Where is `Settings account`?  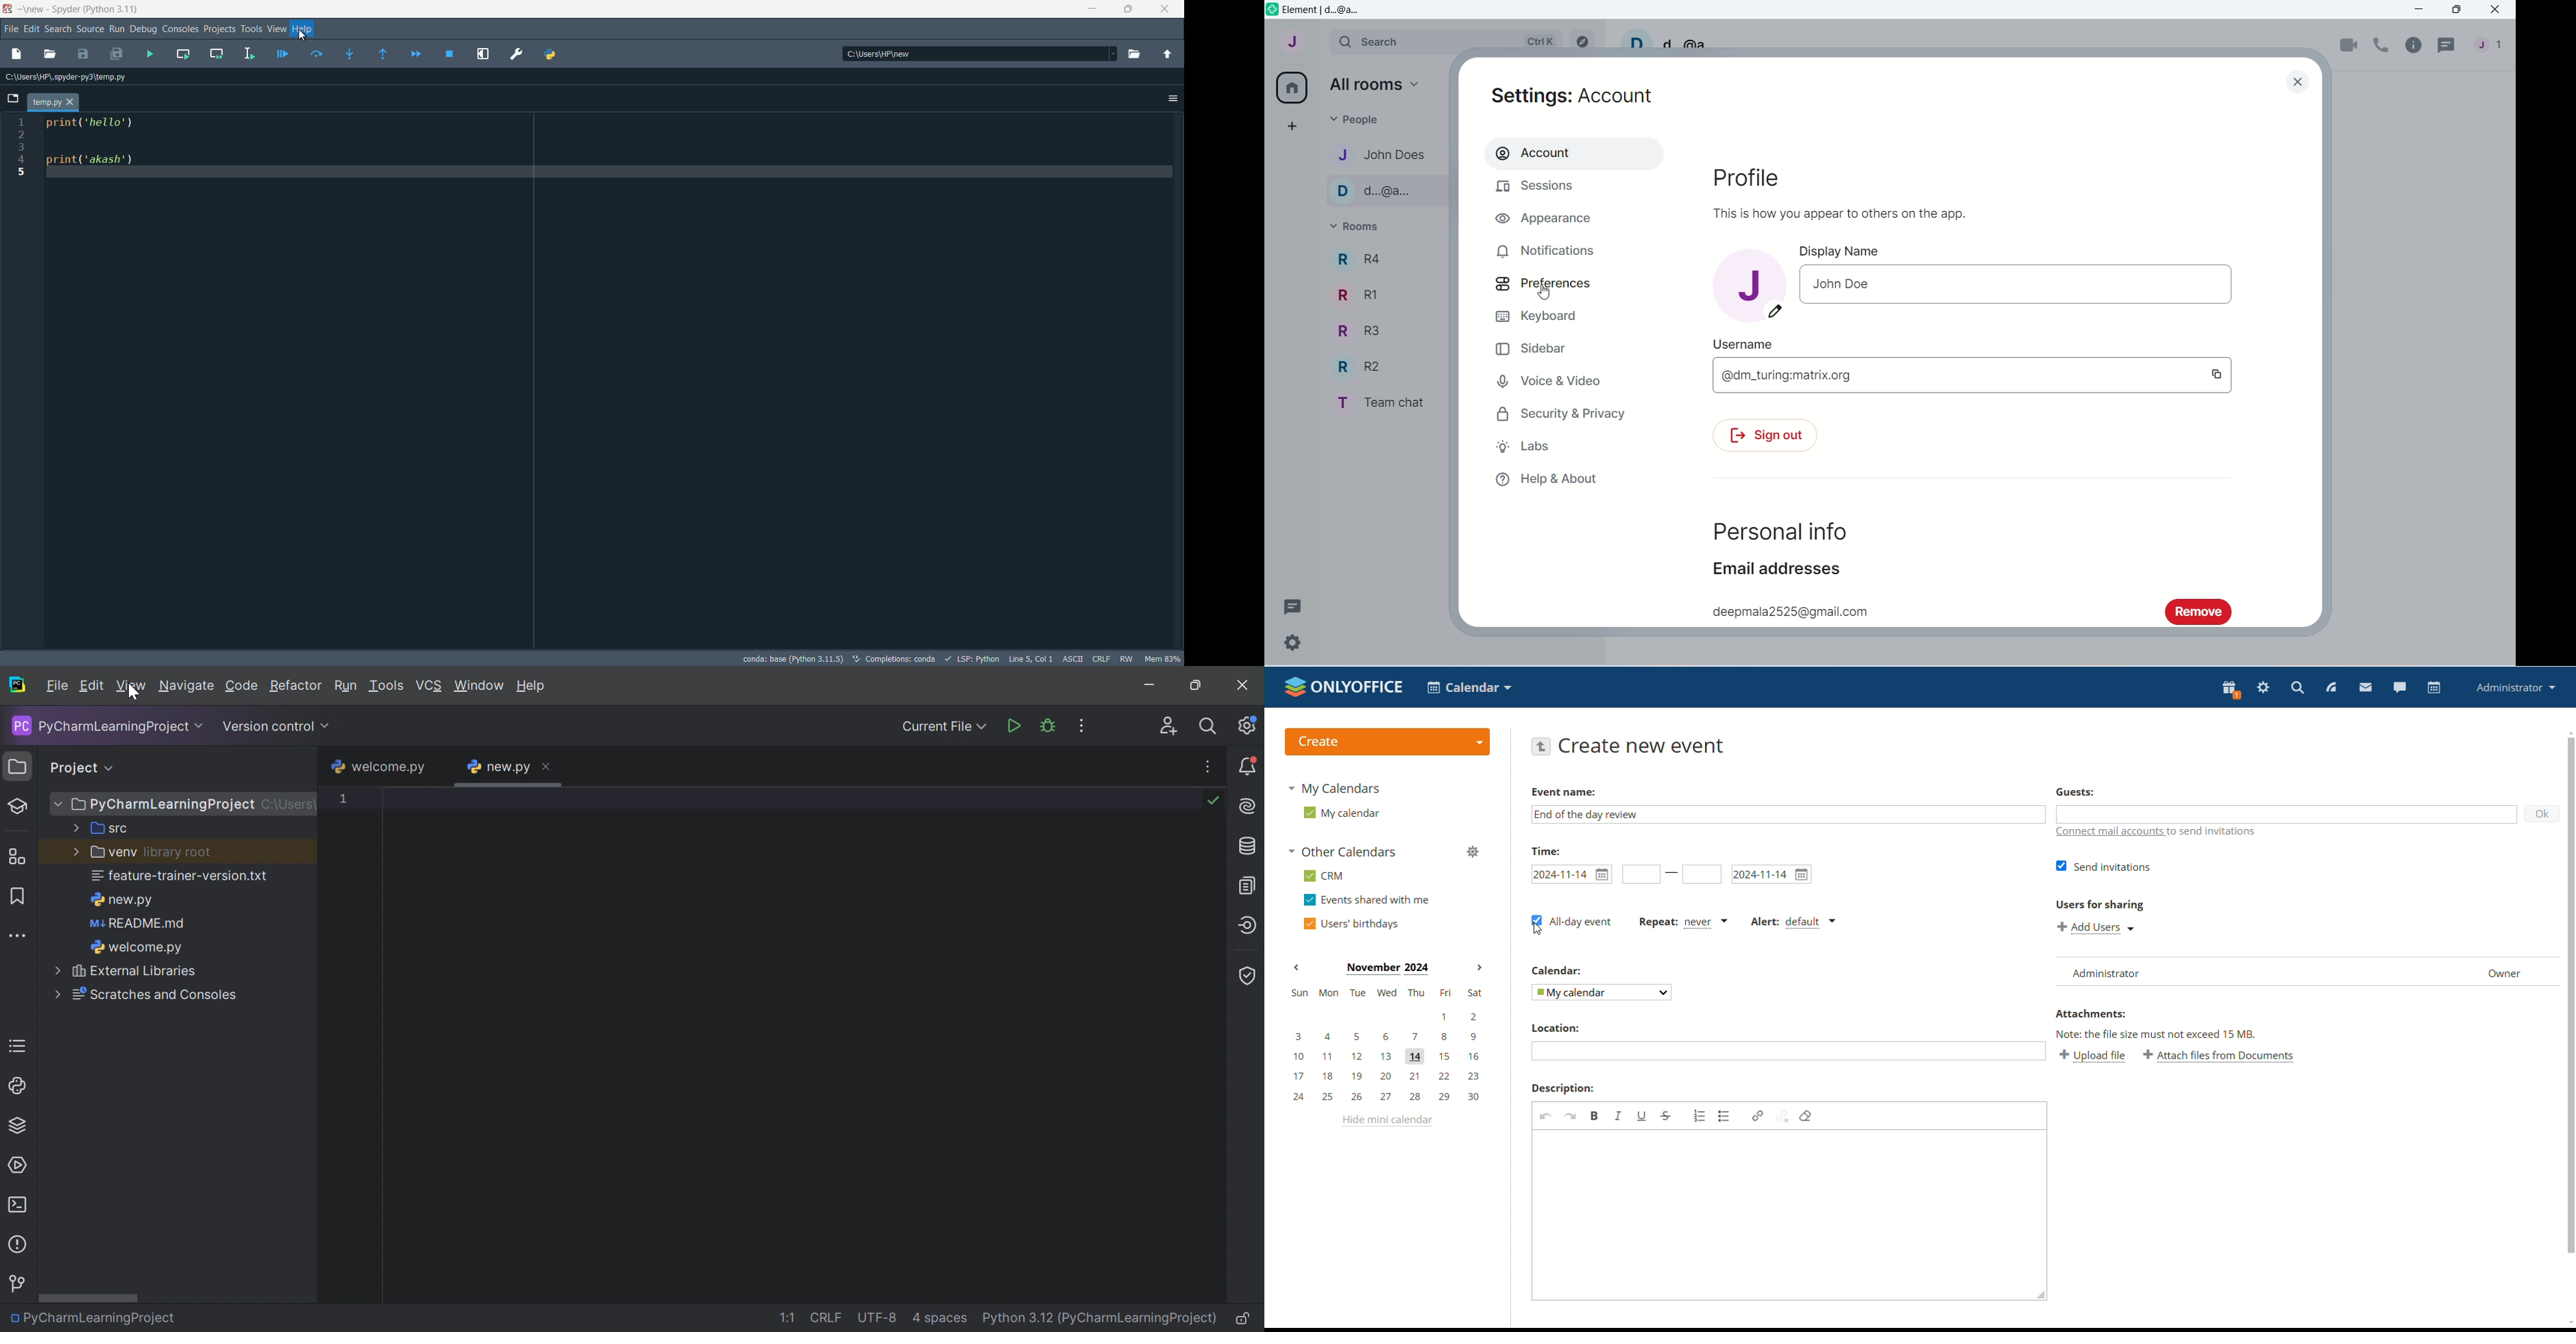
Settings account is located at coordinates (1572, 98).